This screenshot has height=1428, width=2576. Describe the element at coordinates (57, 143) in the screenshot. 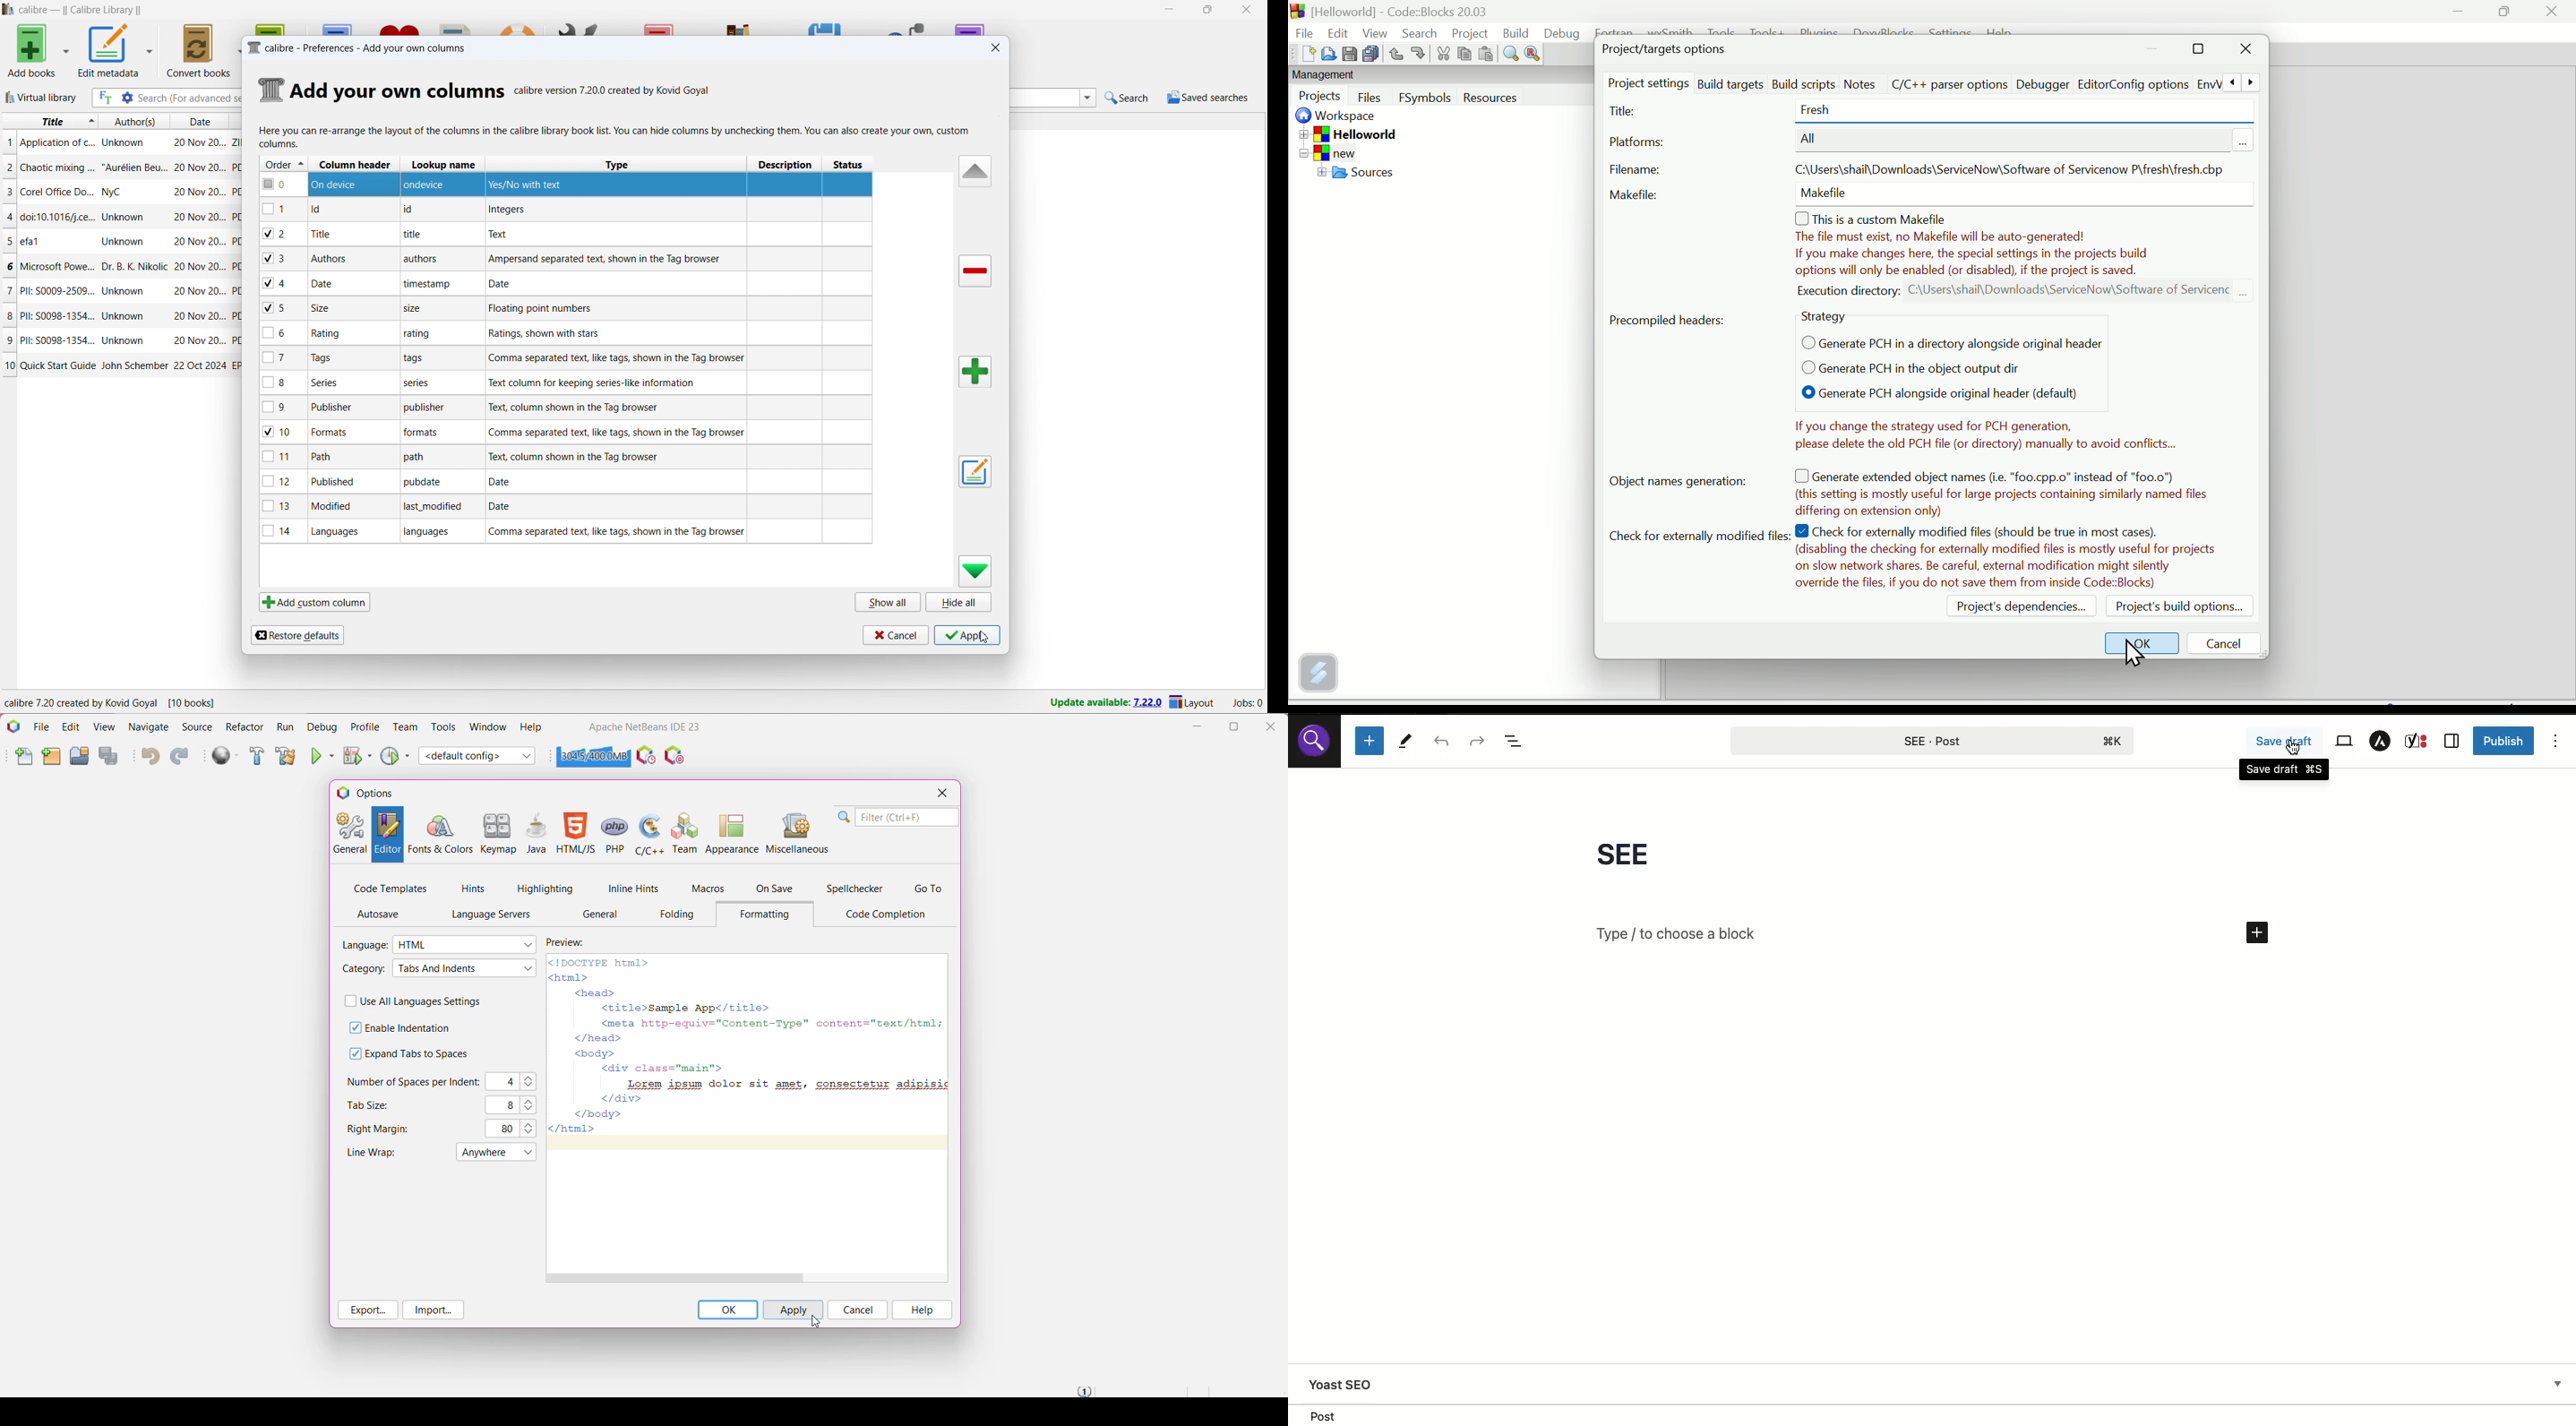

I see `title` at that location.